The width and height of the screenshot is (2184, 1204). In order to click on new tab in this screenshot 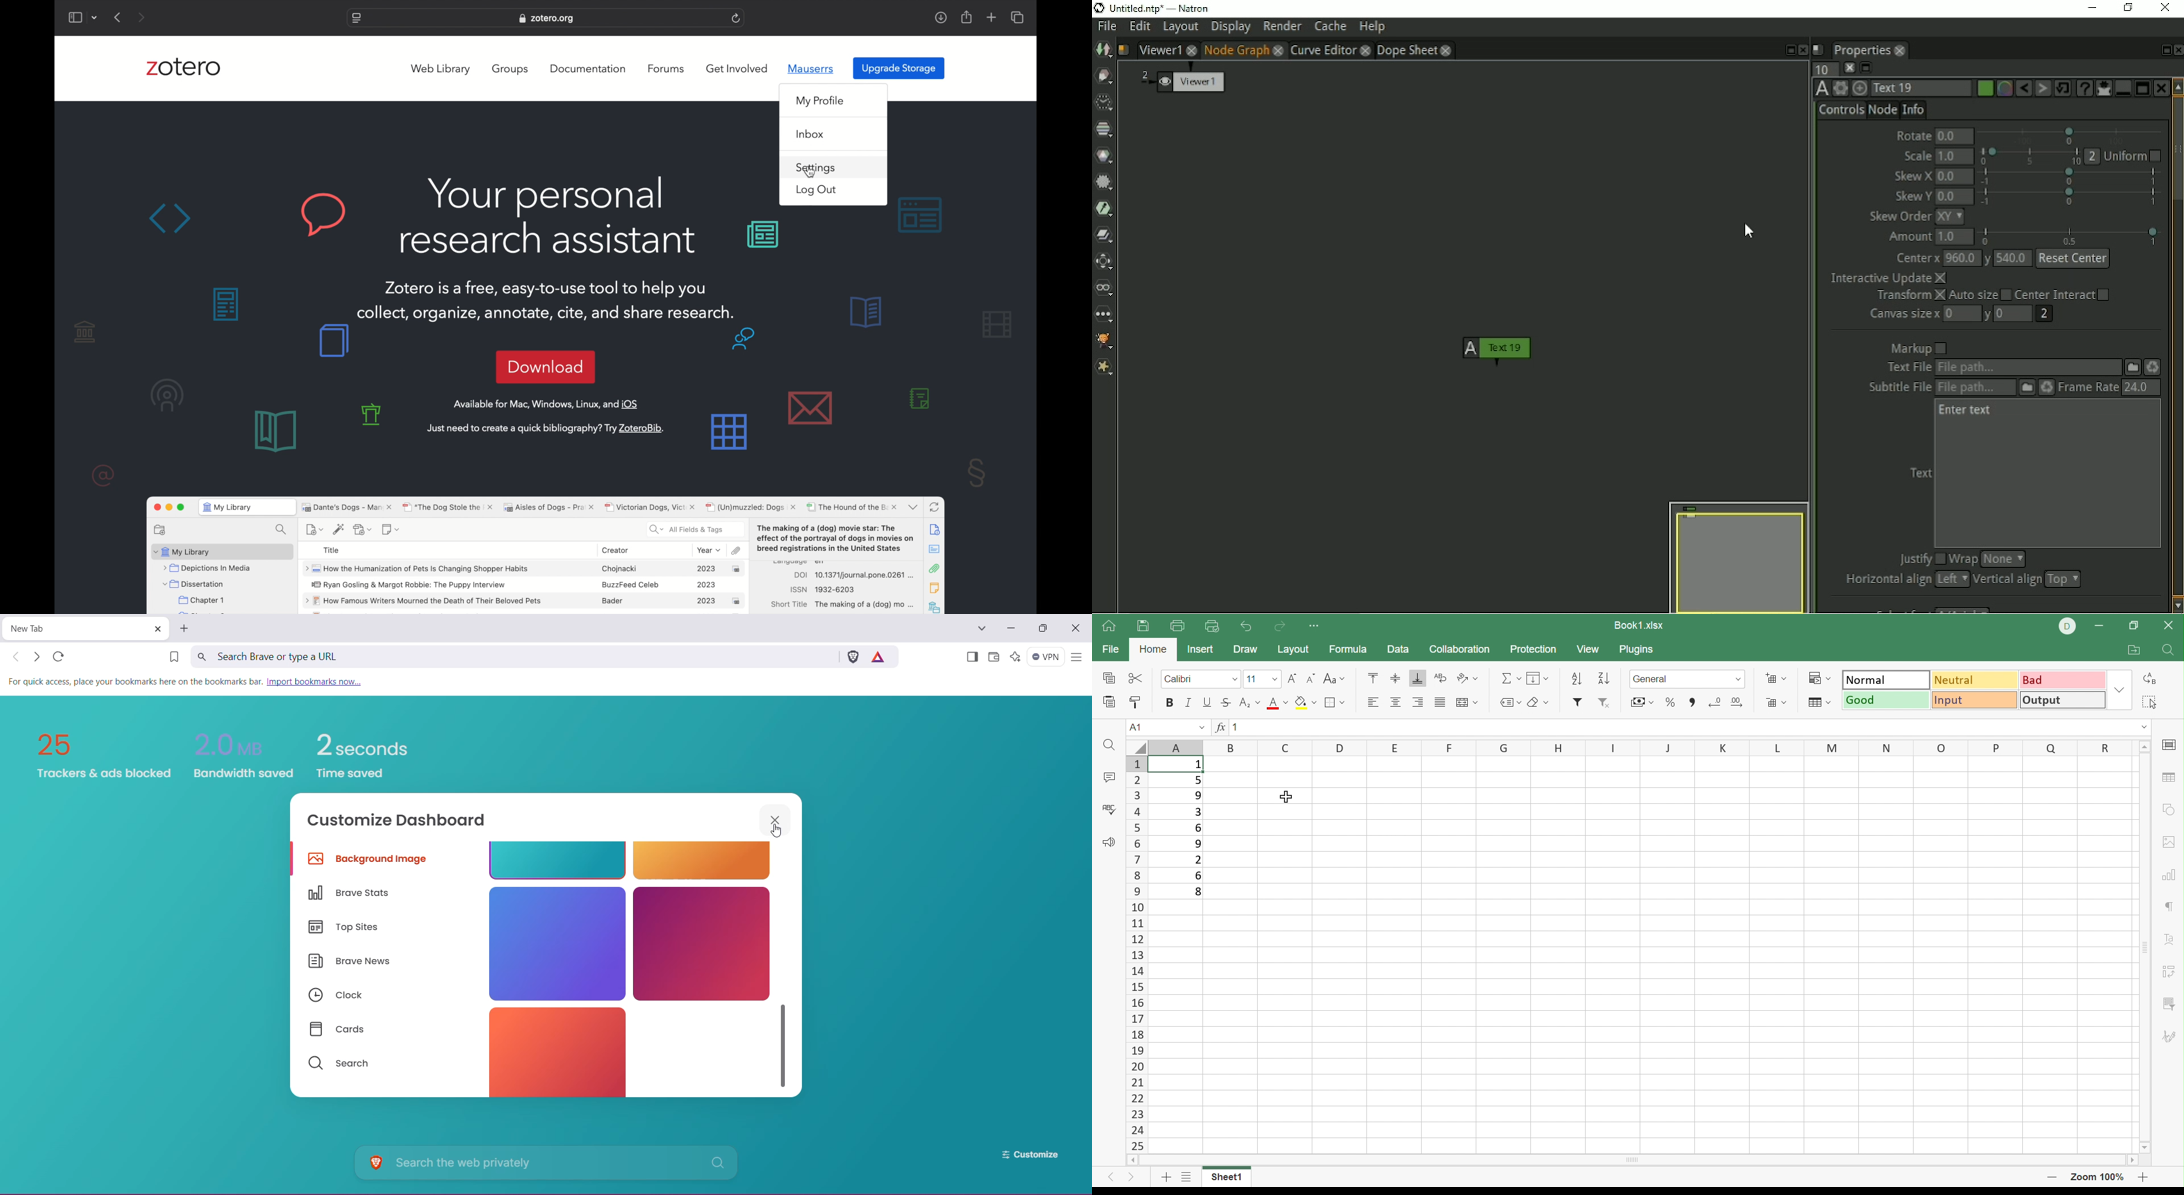, I will do `click(992, 18)`.